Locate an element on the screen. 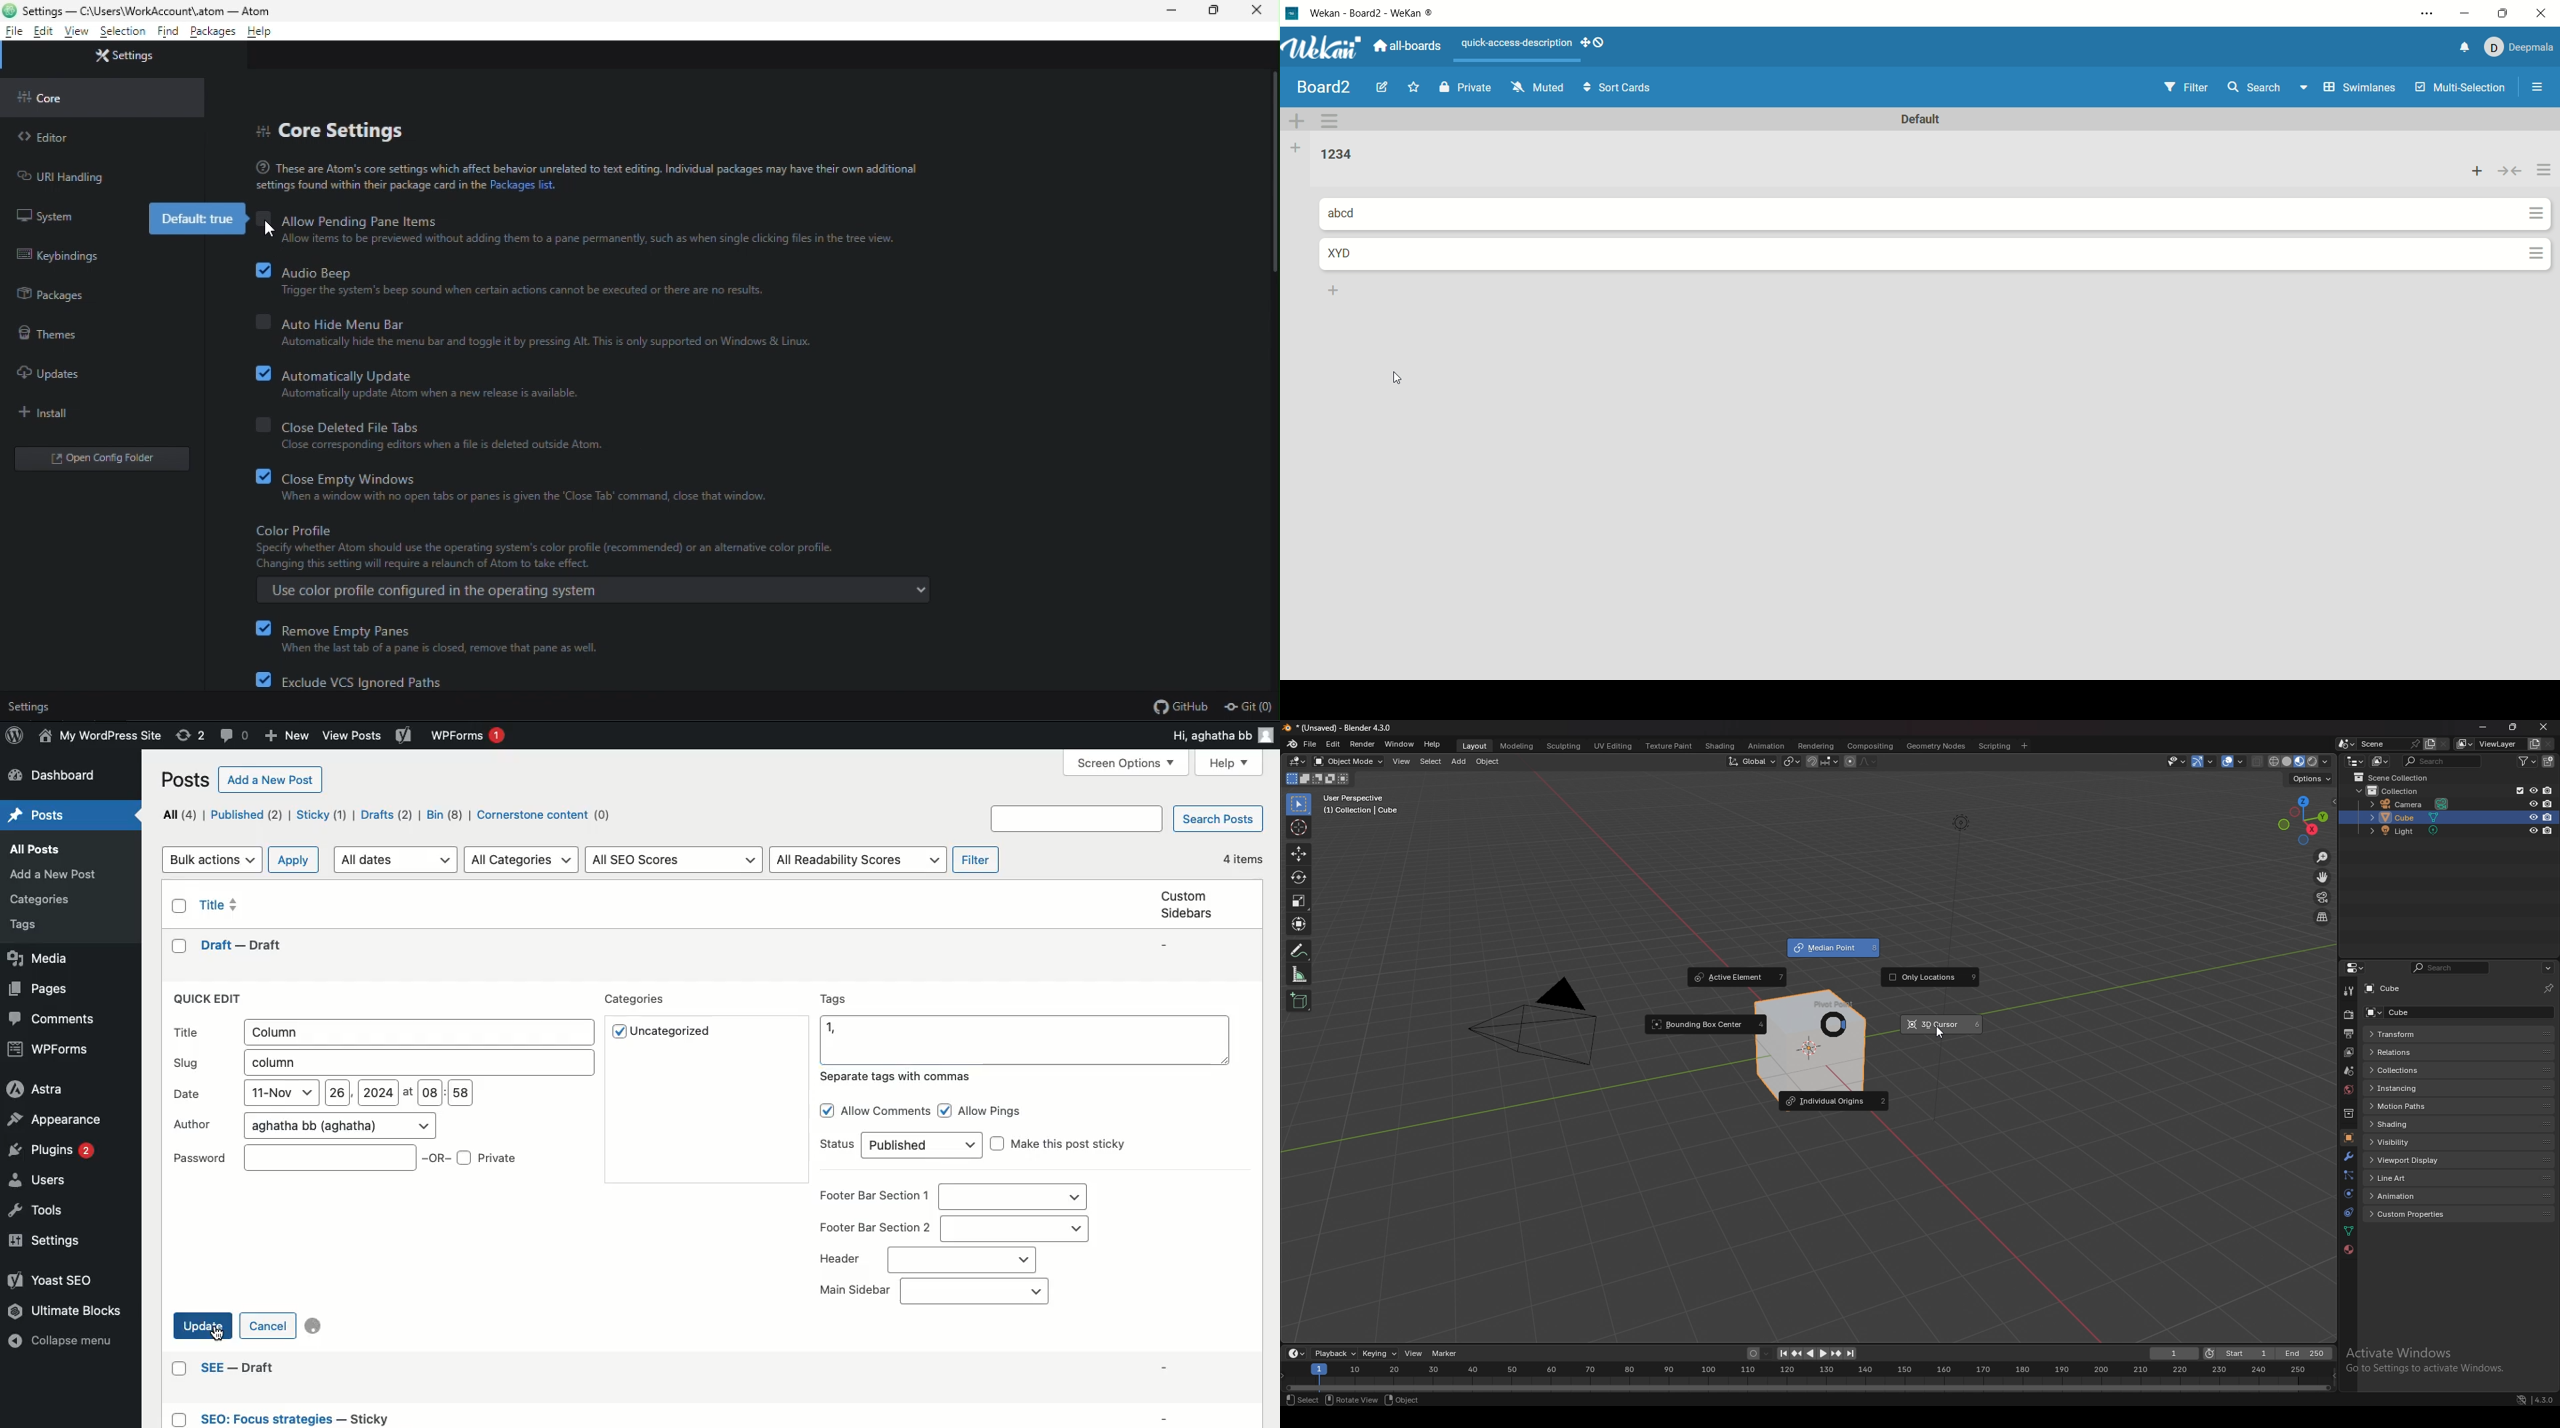 The image size is (2576, 1428). Hi user is located at coordinates (1222, 735).